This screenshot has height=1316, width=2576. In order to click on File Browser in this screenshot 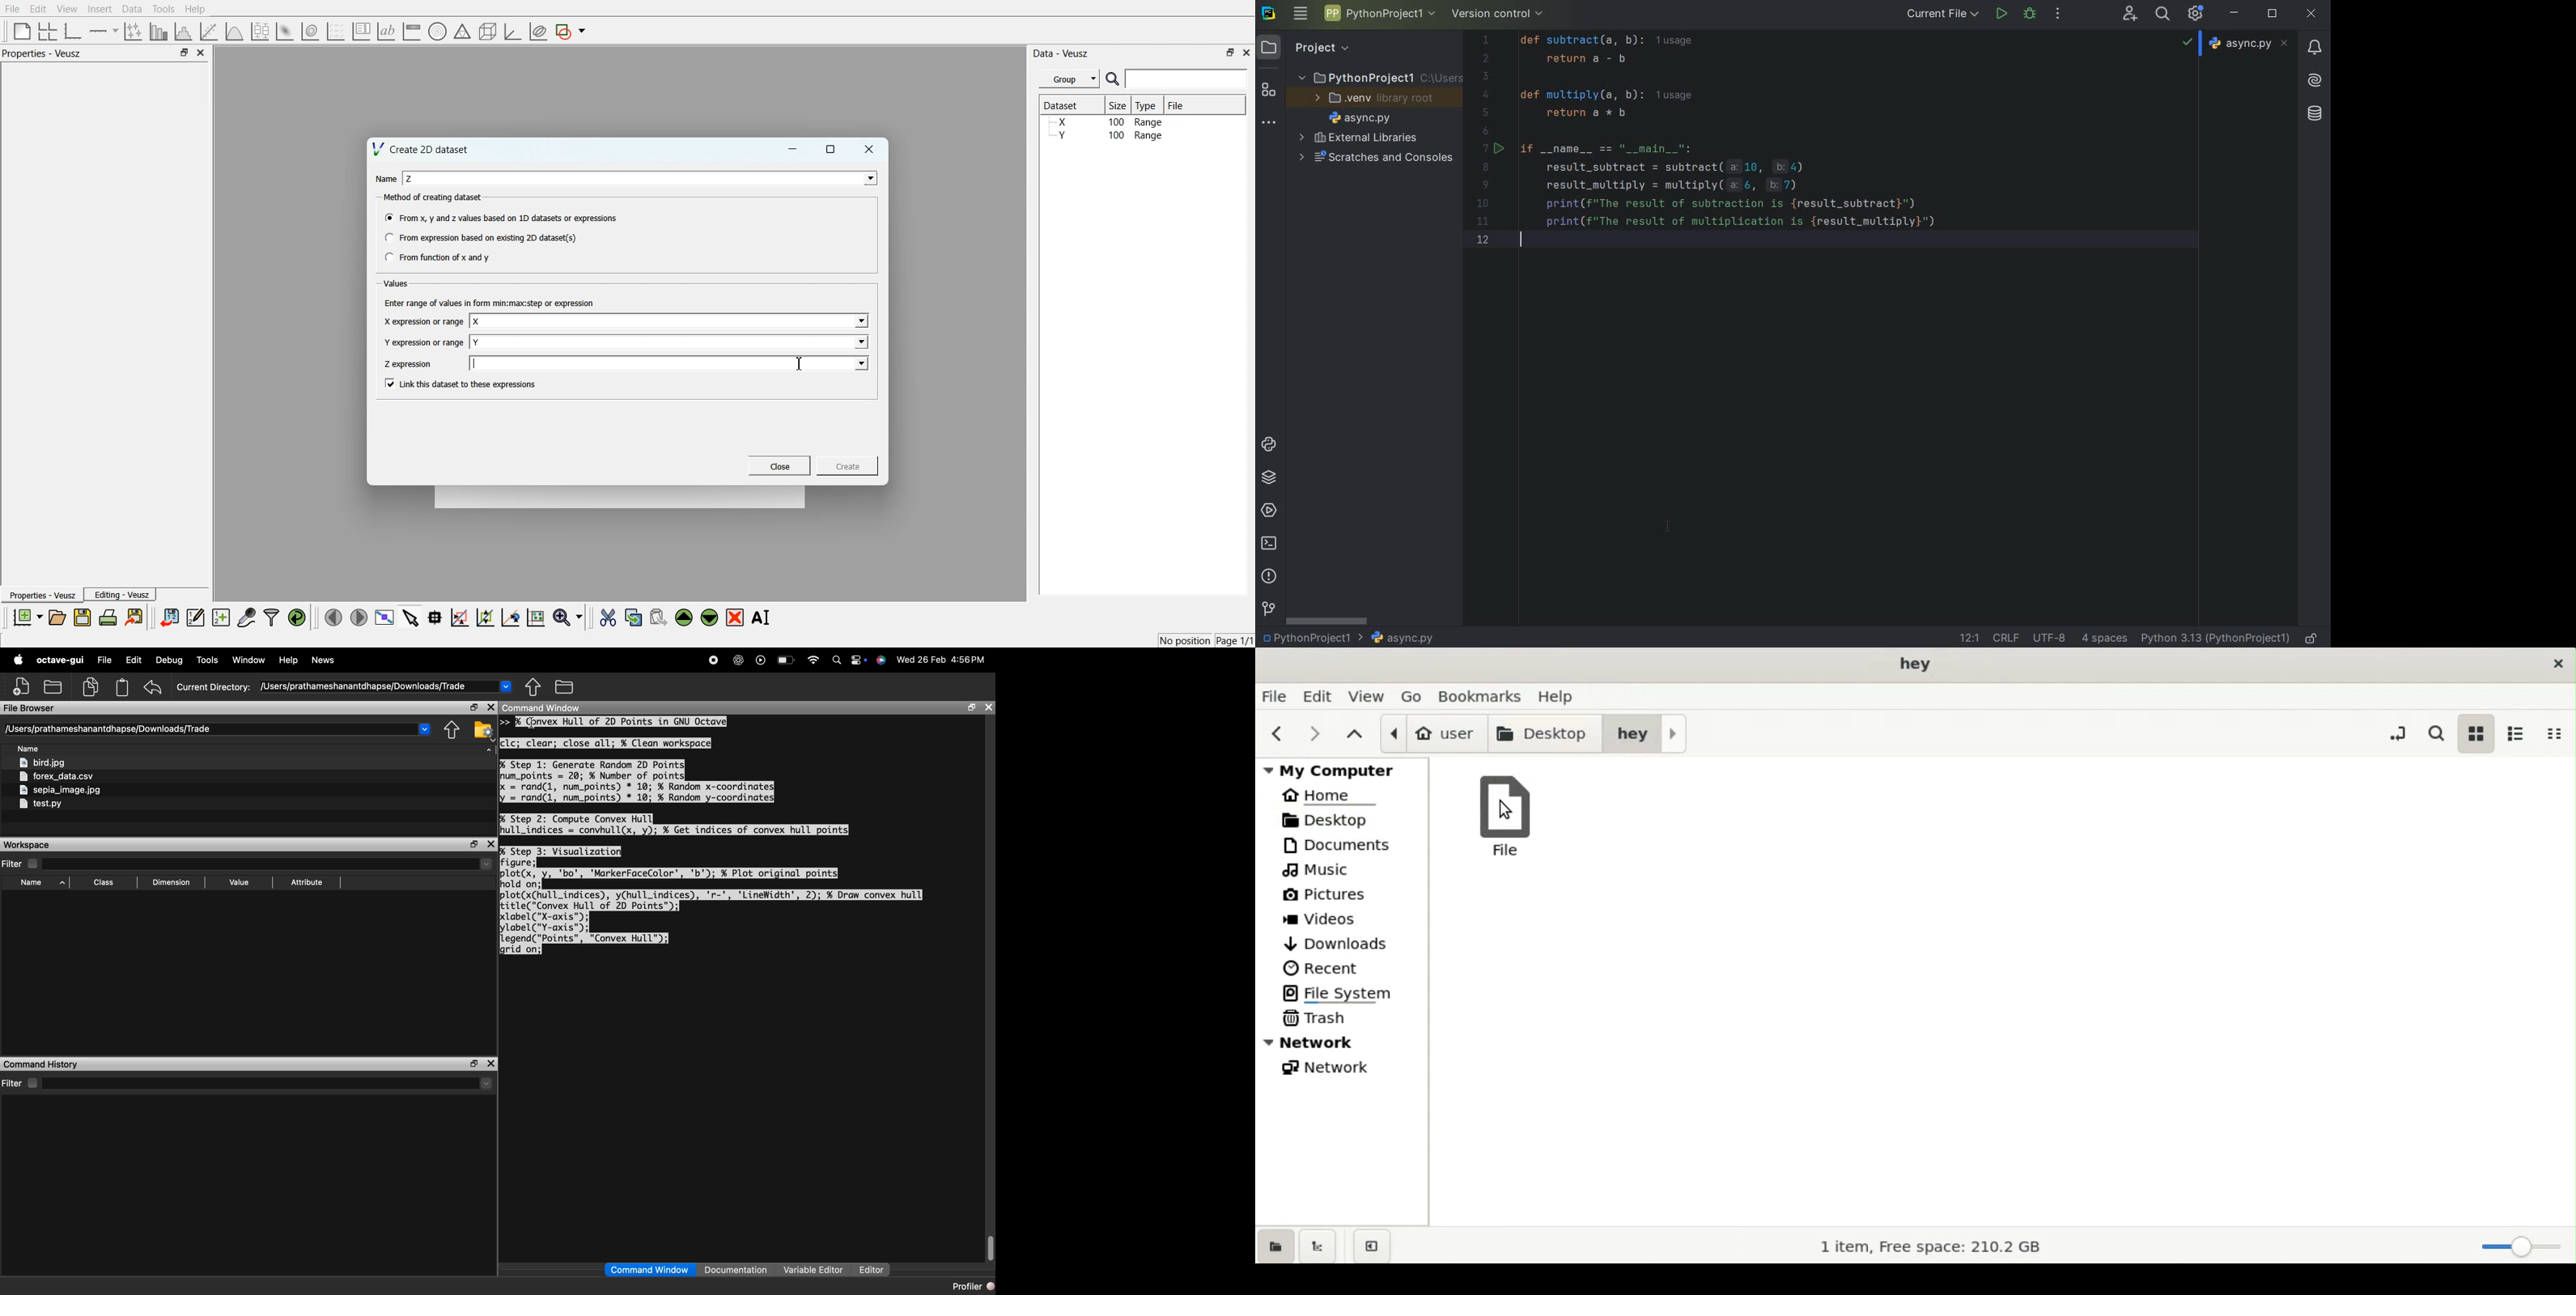, I will do `click(29, 708)`.